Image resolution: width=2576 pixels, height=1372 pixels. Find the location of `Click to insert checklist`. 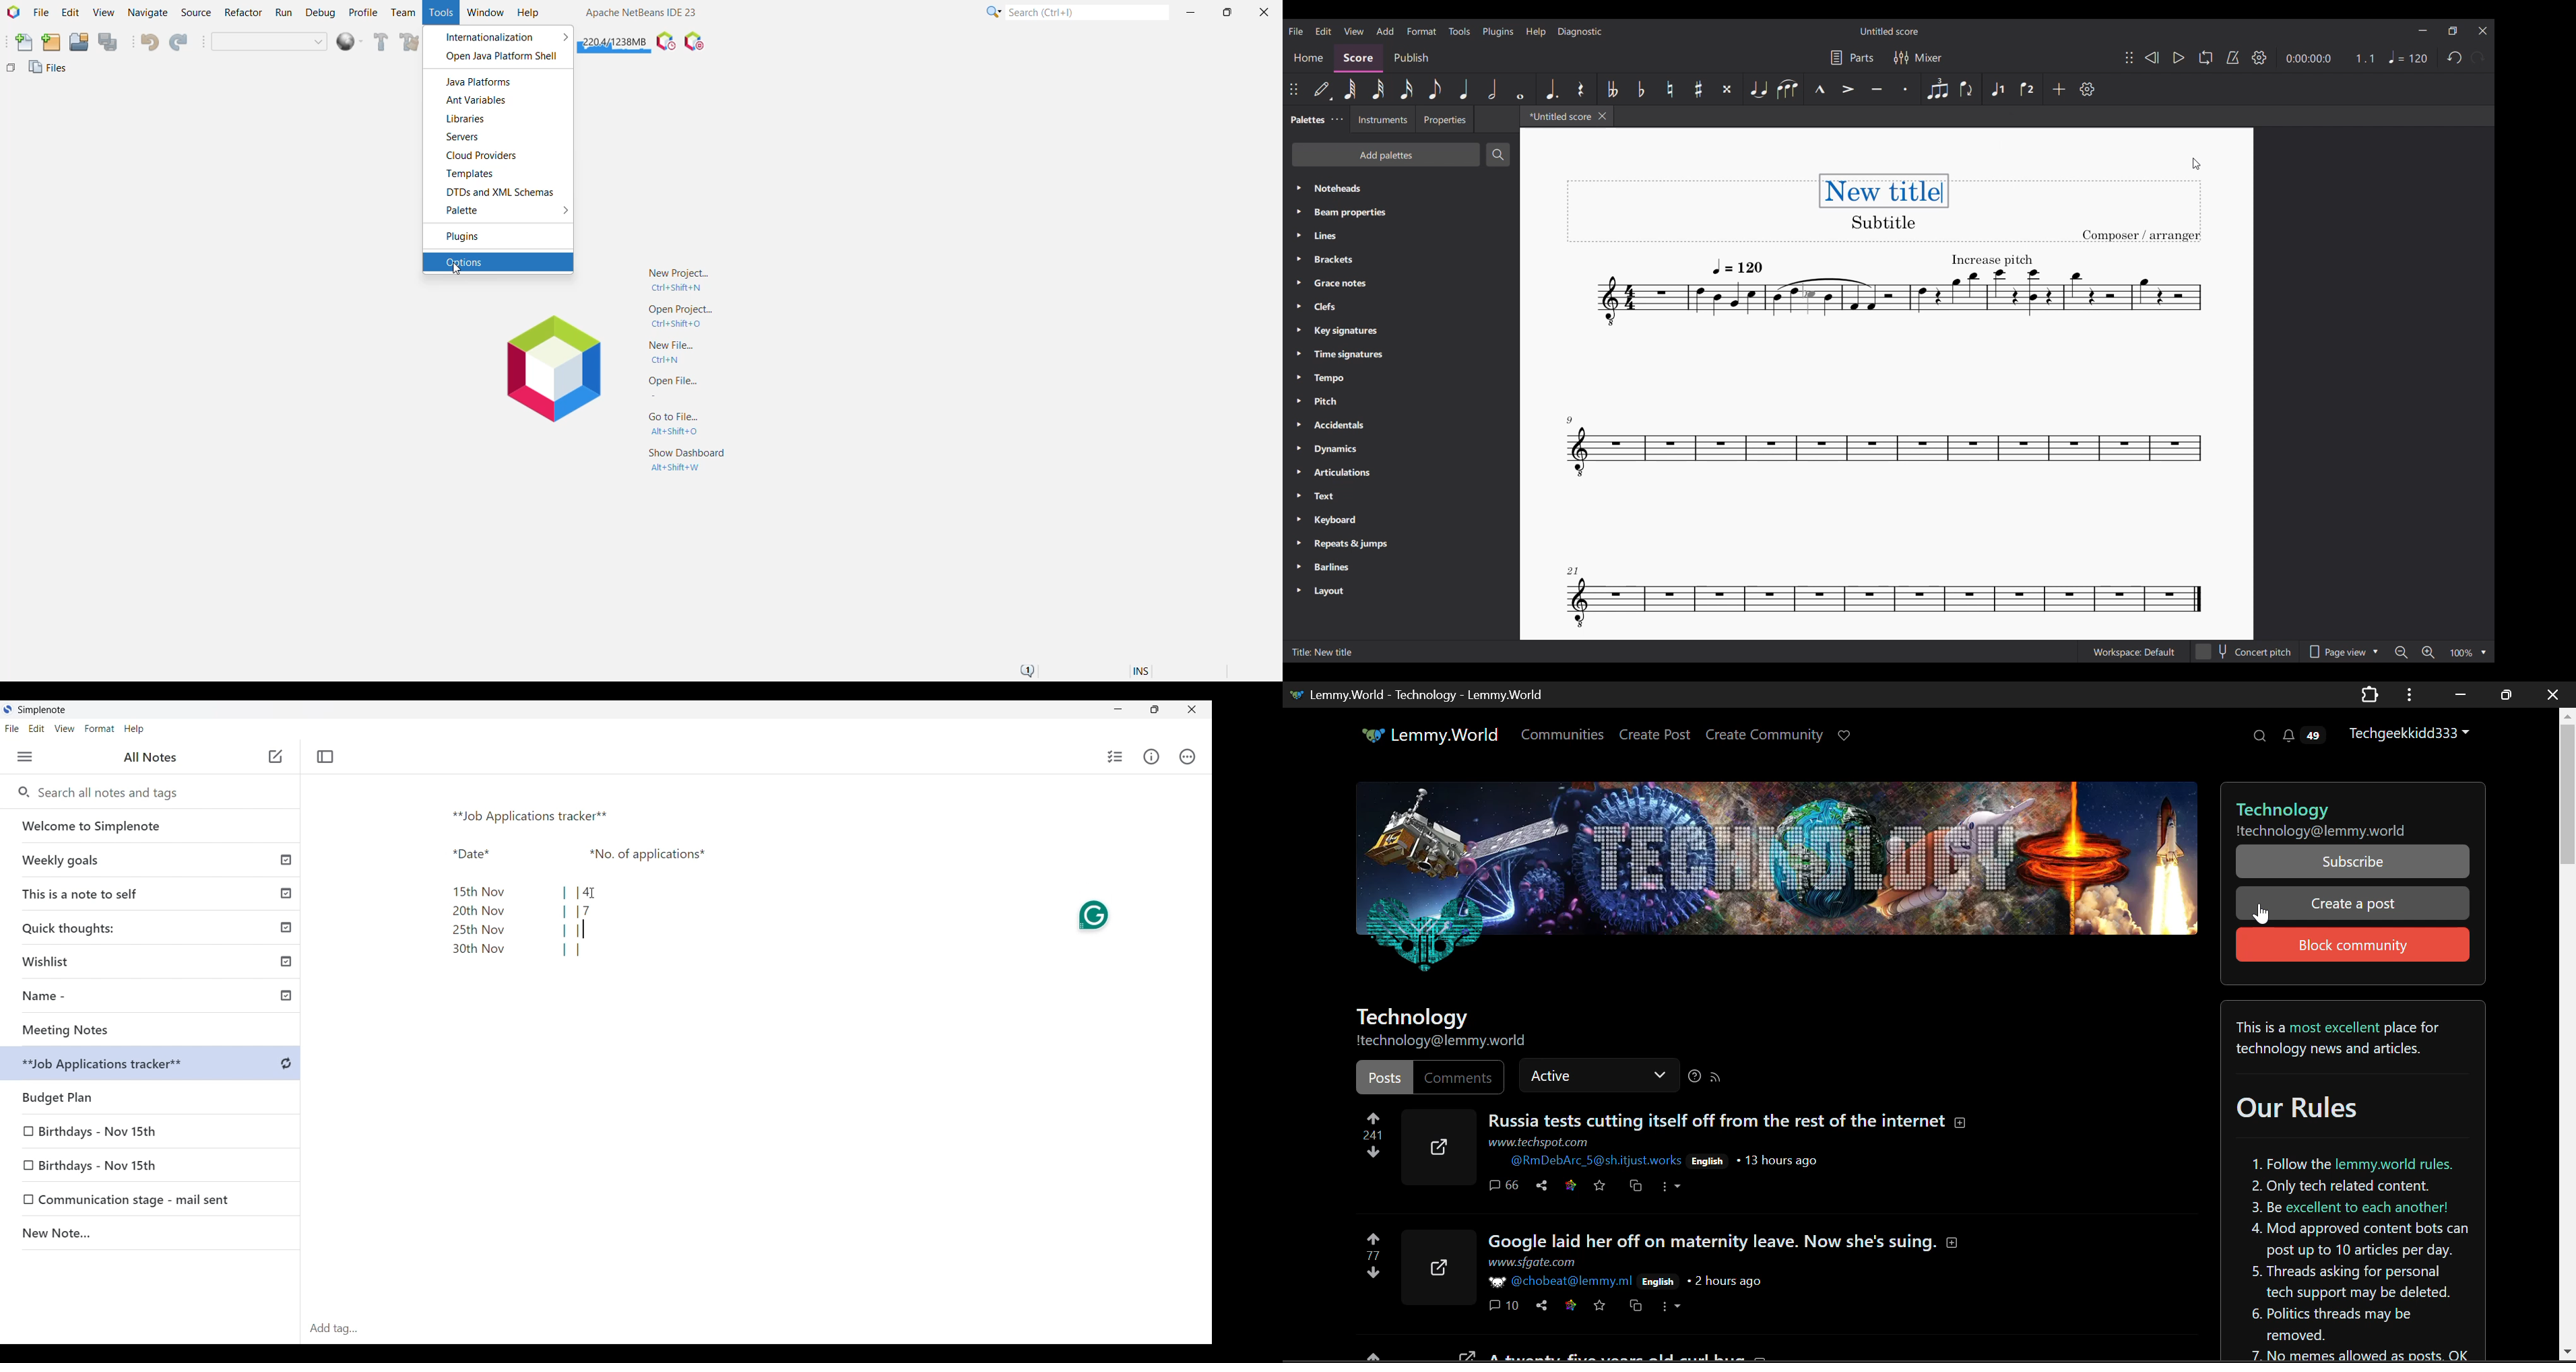

Click to insert checklist is located at coordinates (1116, 757).